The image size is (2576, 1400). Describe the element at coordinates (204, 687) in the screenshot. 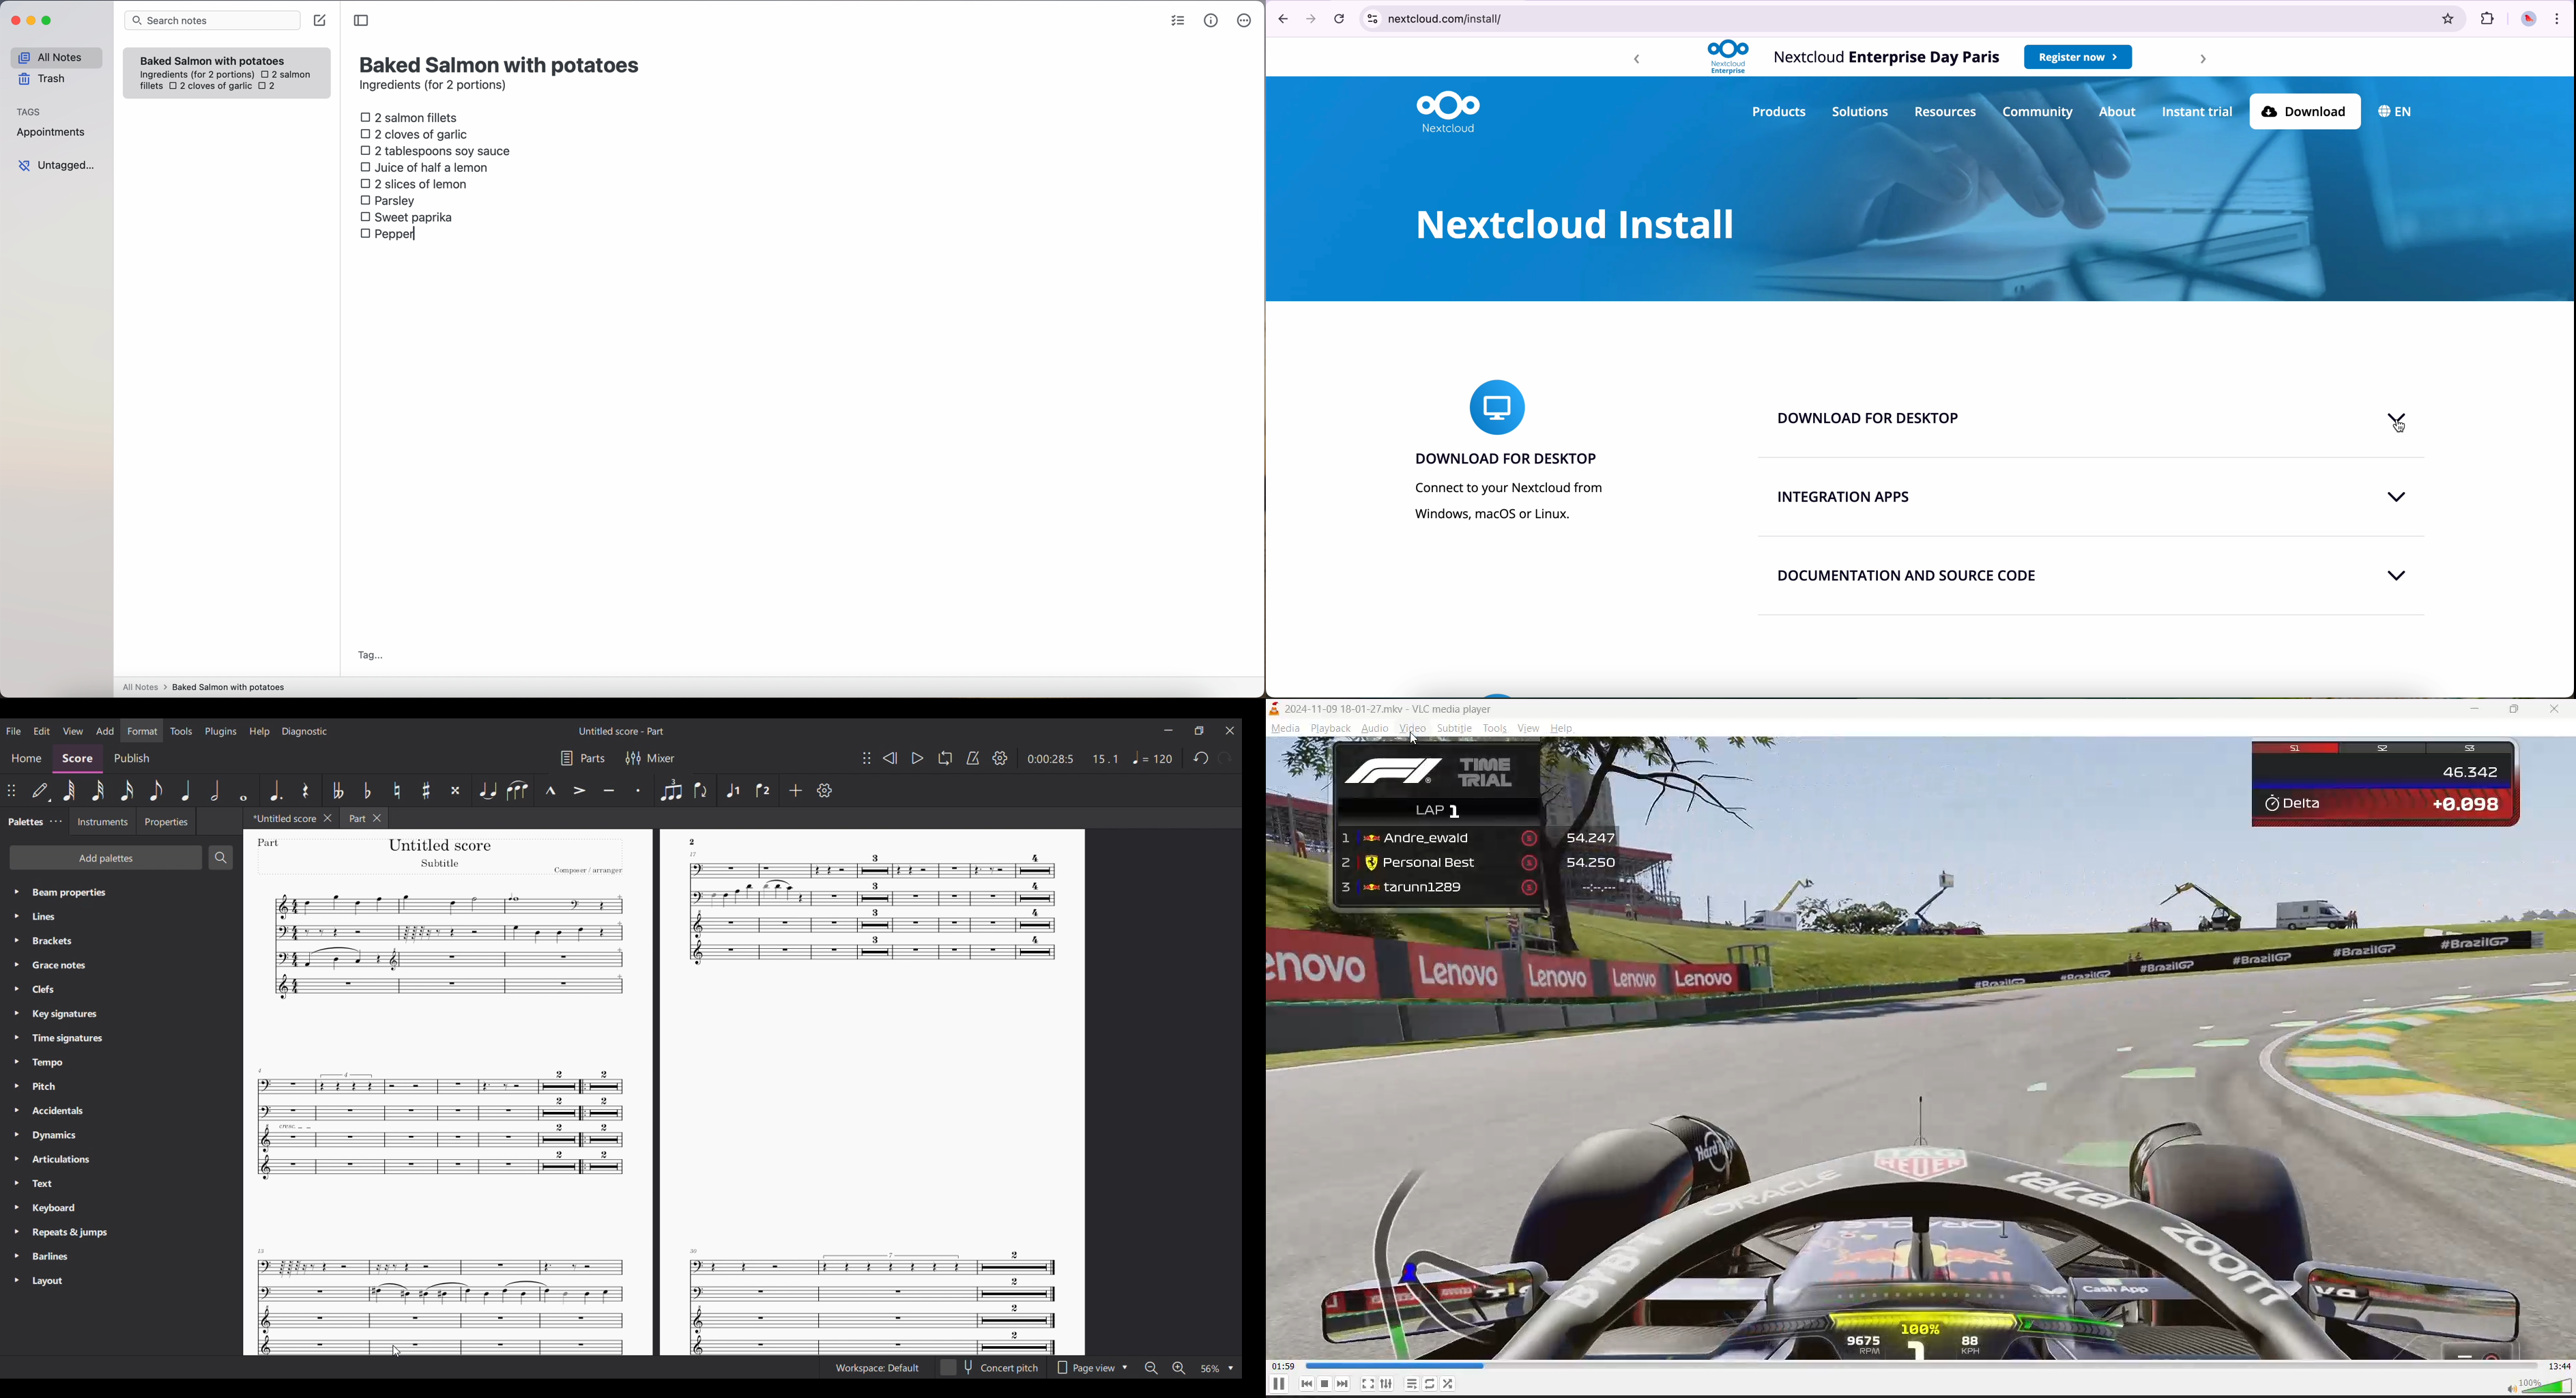

I see `all notes > baked Salmon with potatoes` at that location.